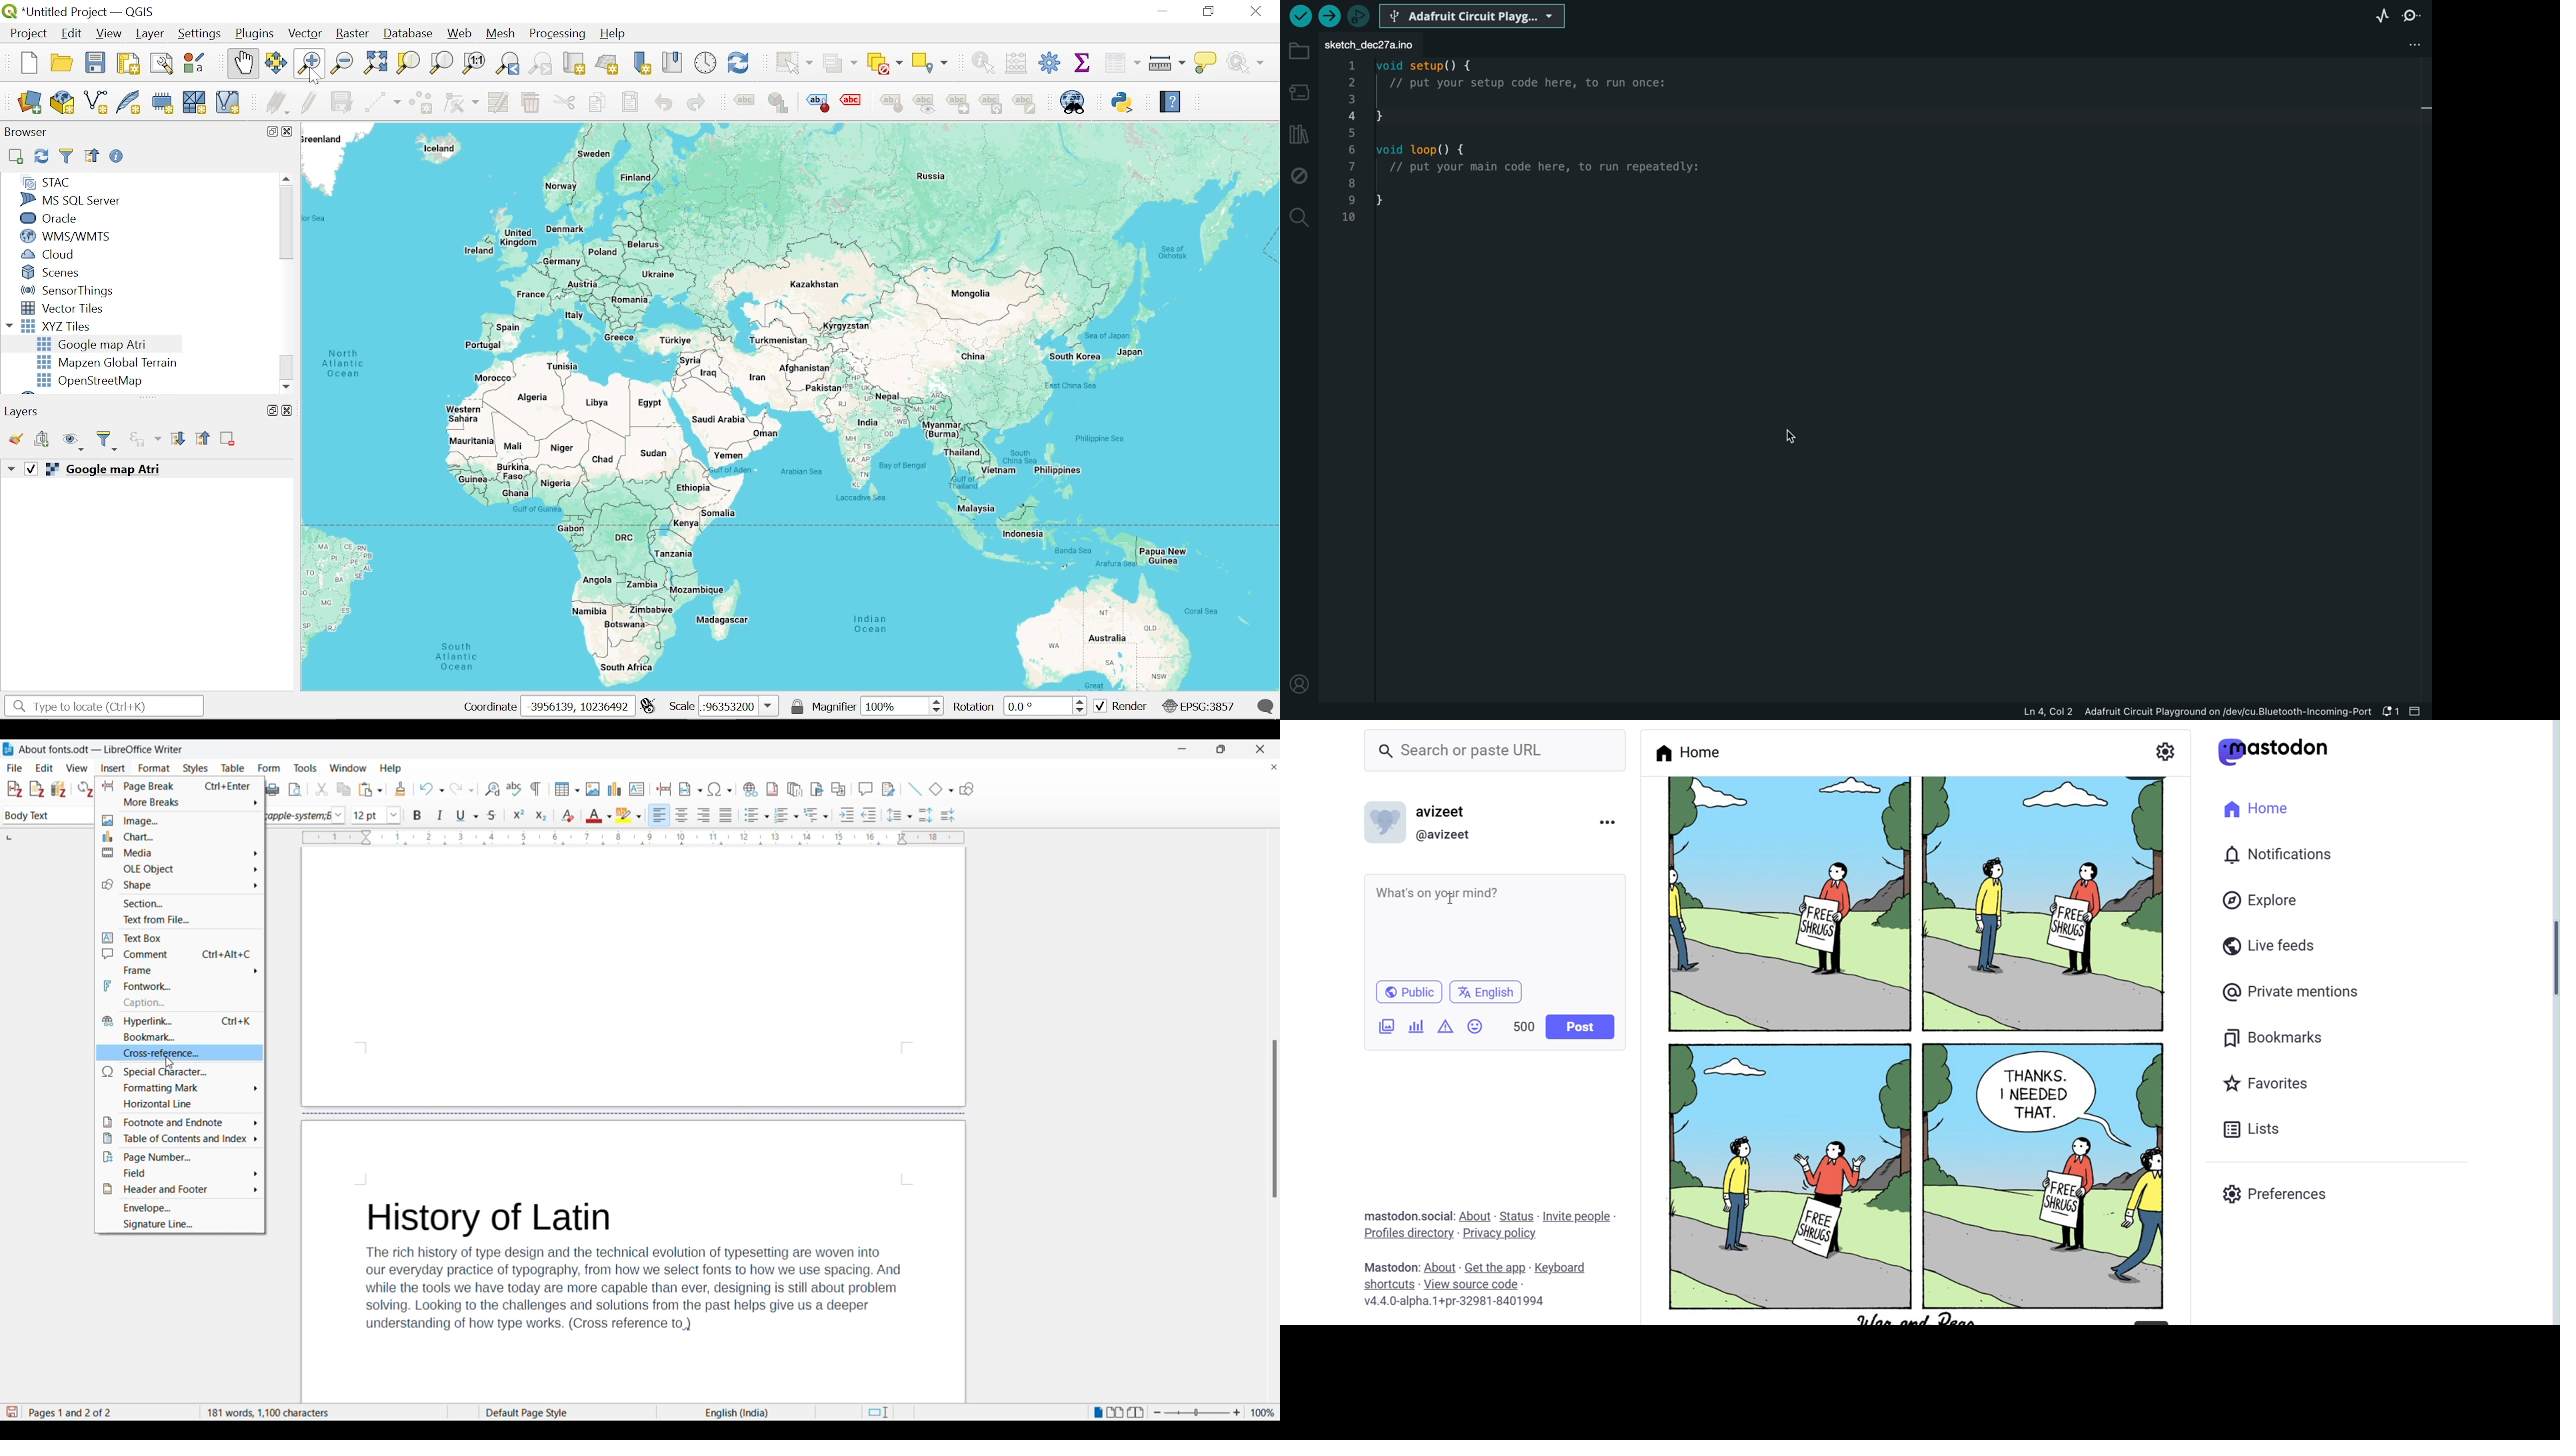 This screenshot has width=2576, height=1456. Describe the element at coordinates (179, 954) in the screenshot. I see `Comment` at that location.